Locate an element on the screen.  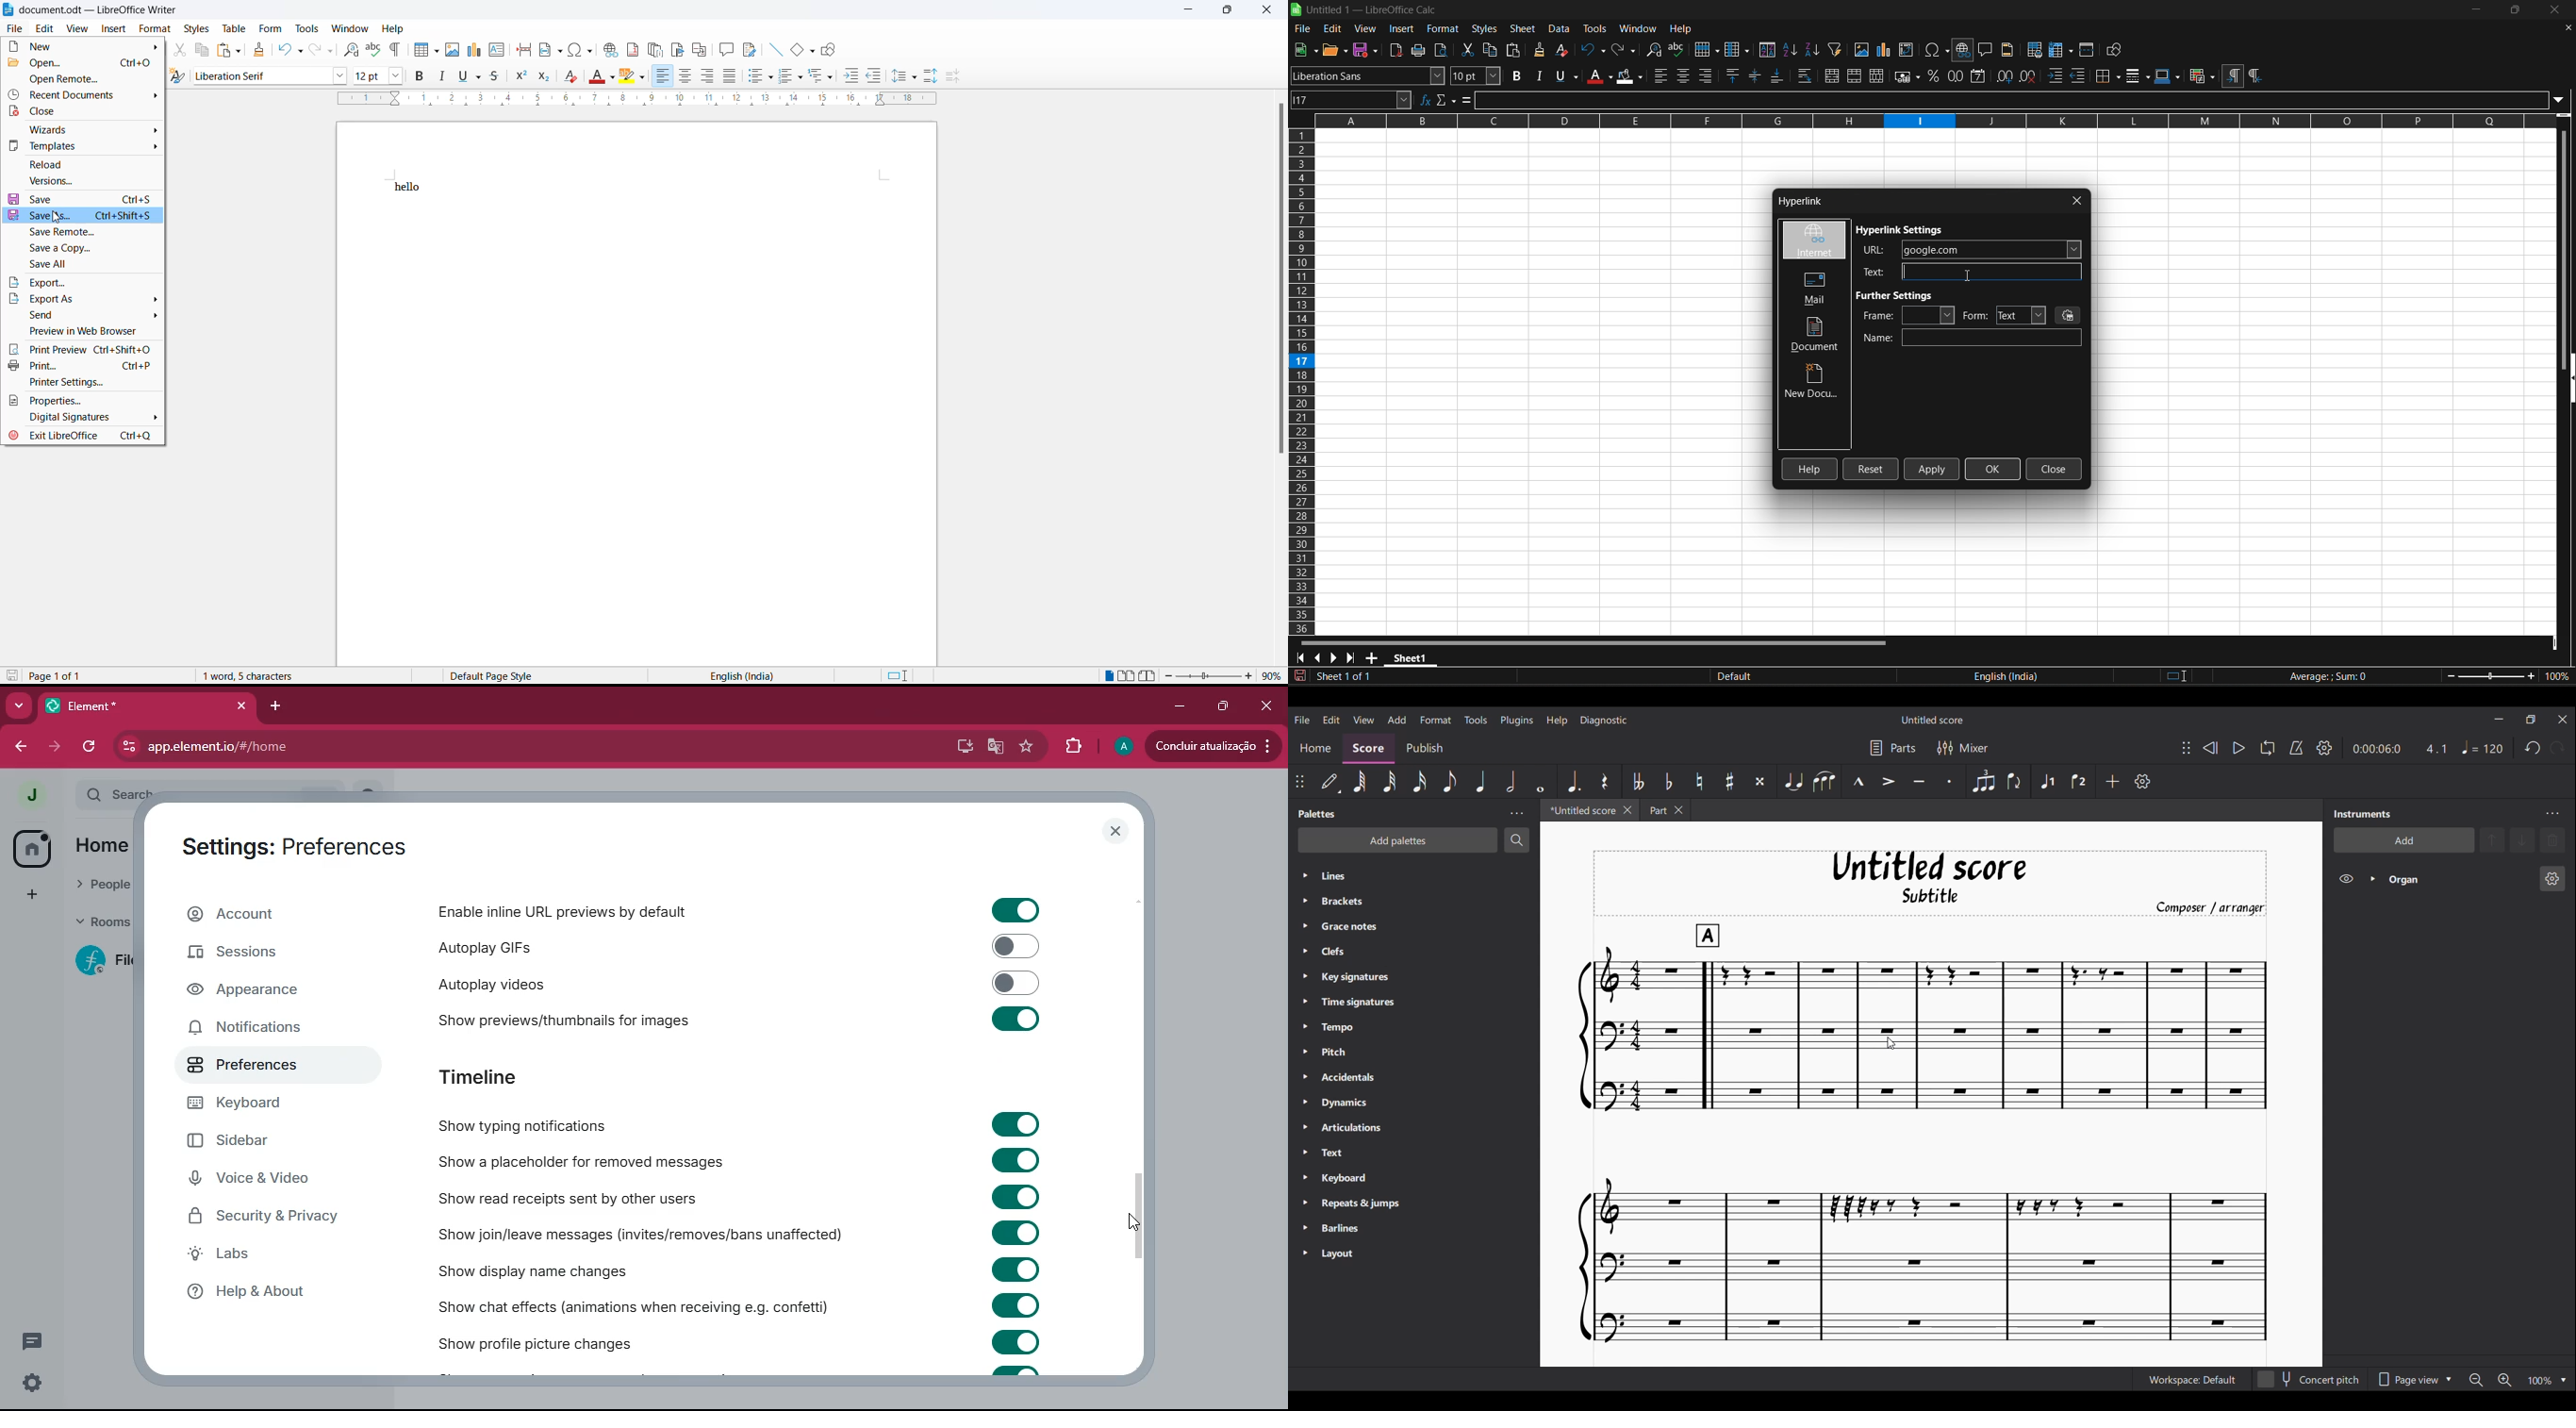
sort is located at coordinates (1768, 49).